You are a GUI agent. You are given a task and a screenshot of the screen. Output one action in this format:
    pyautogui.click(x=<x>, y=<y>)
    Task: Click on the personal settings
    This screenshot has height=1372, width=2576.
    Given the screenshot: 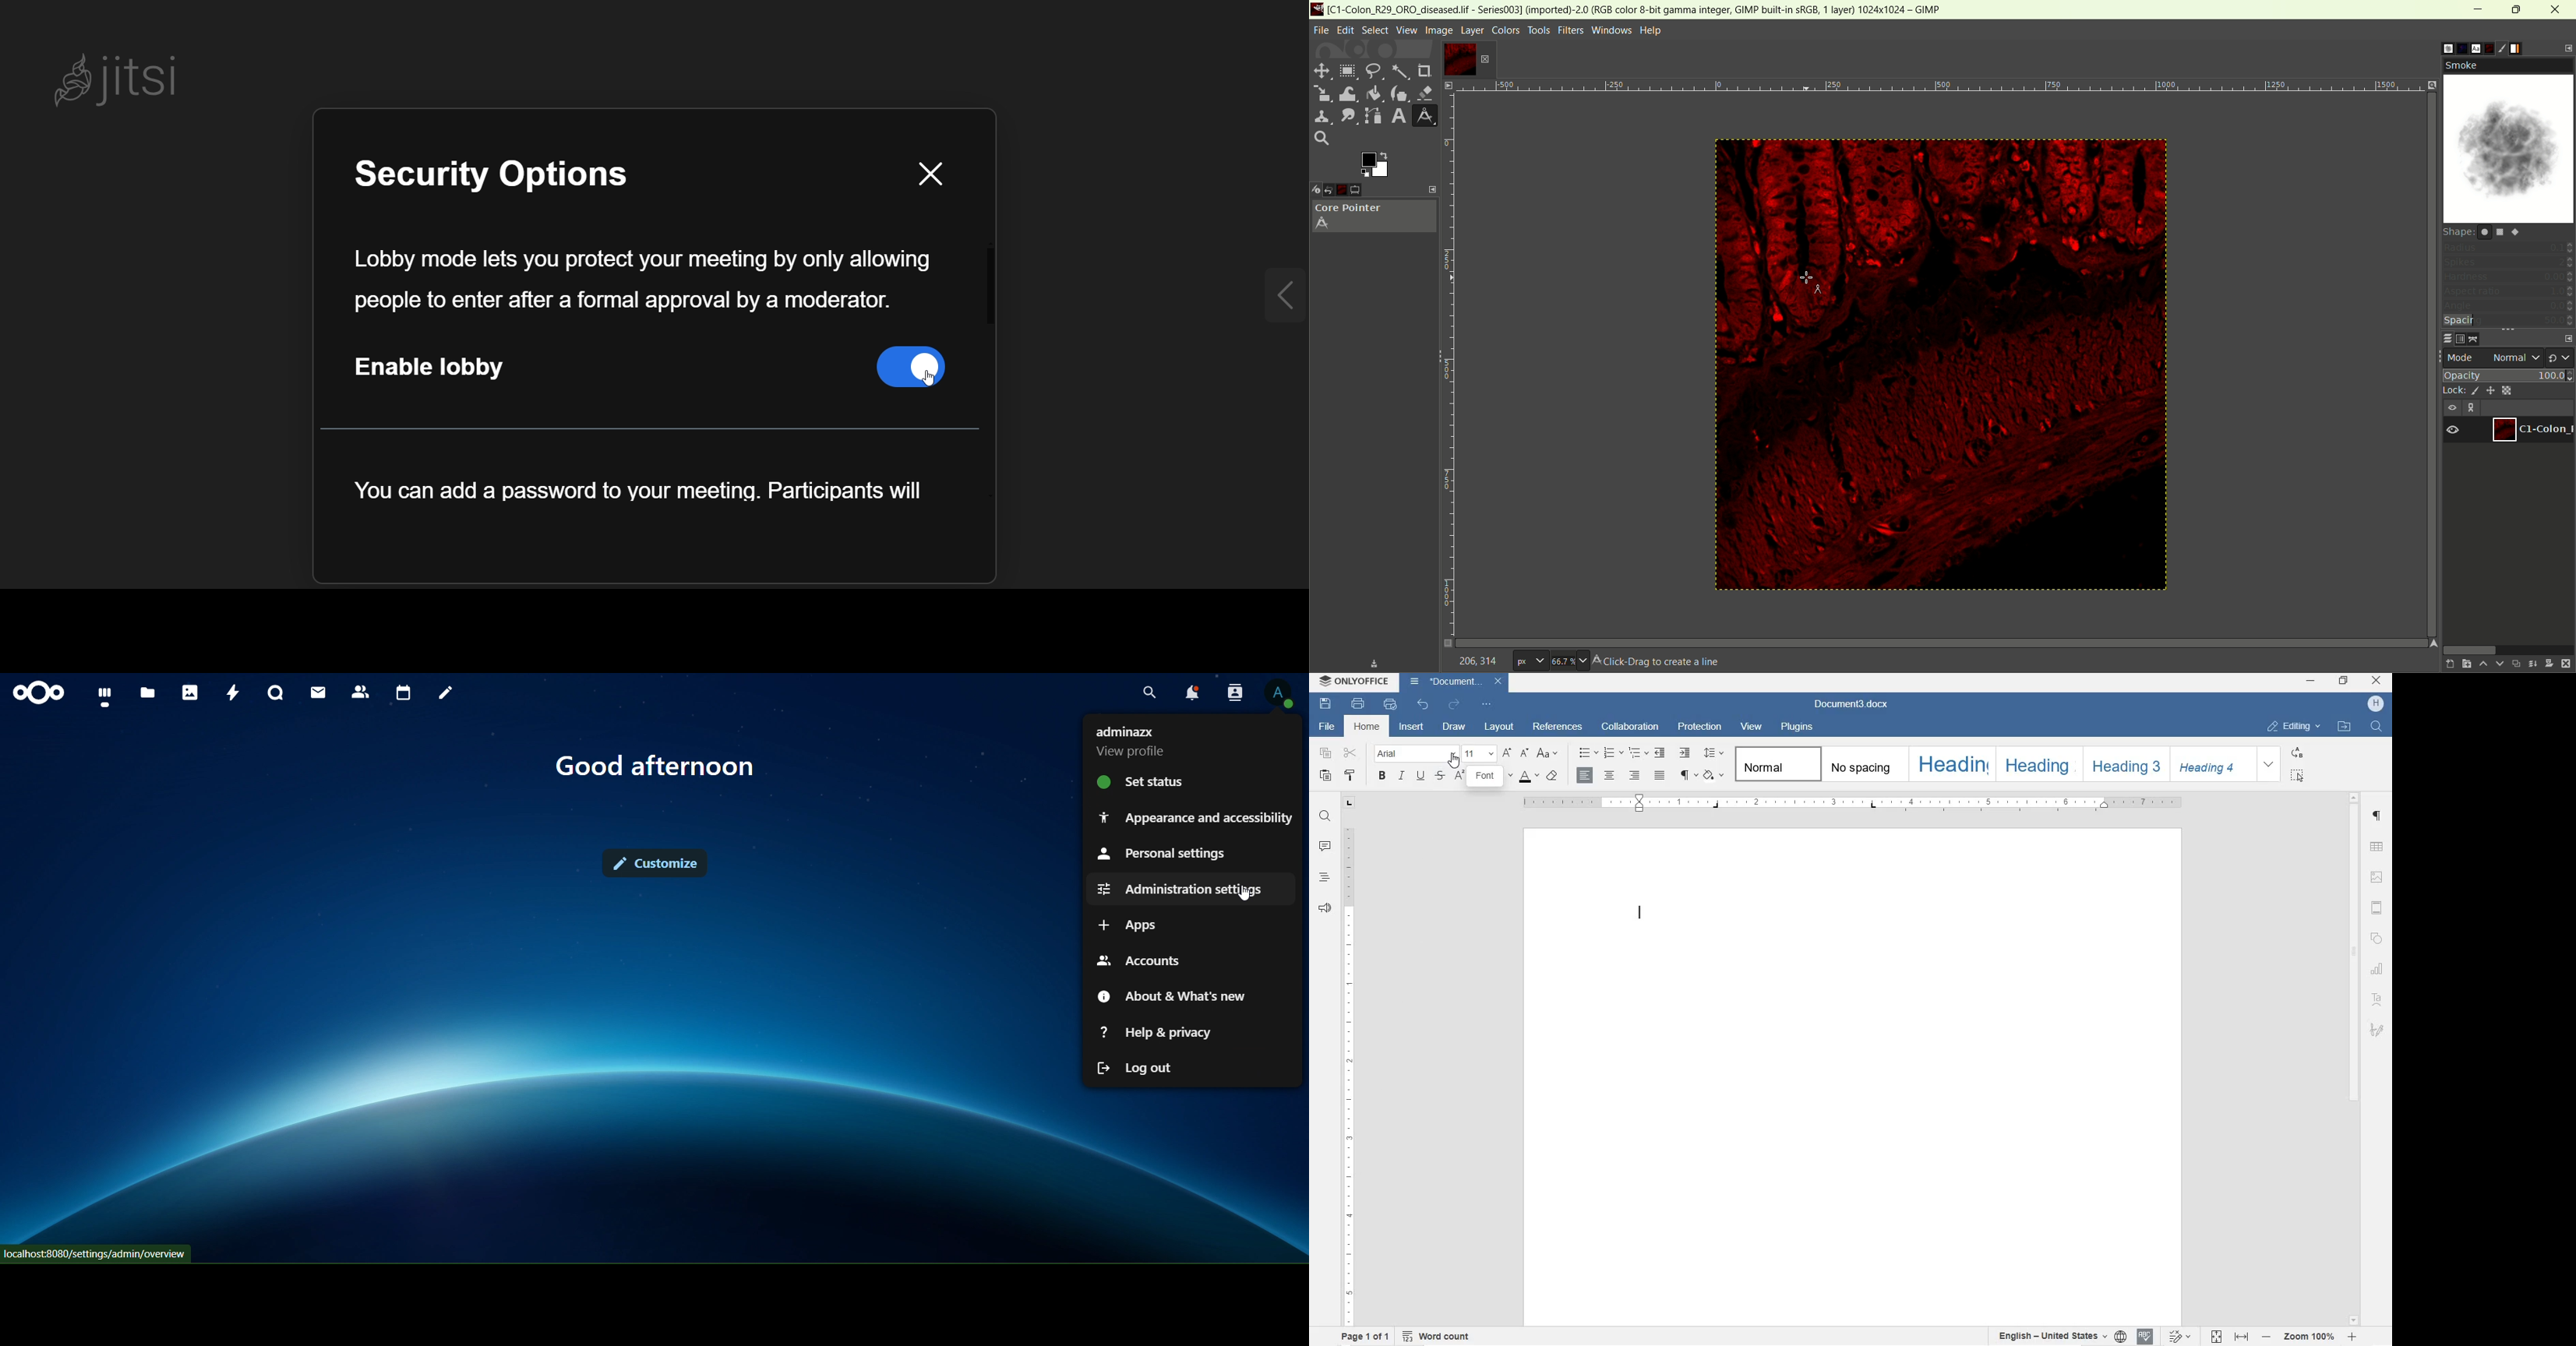 What is the action you would take?
    pyautogui.click(x=1159, y=855)
    